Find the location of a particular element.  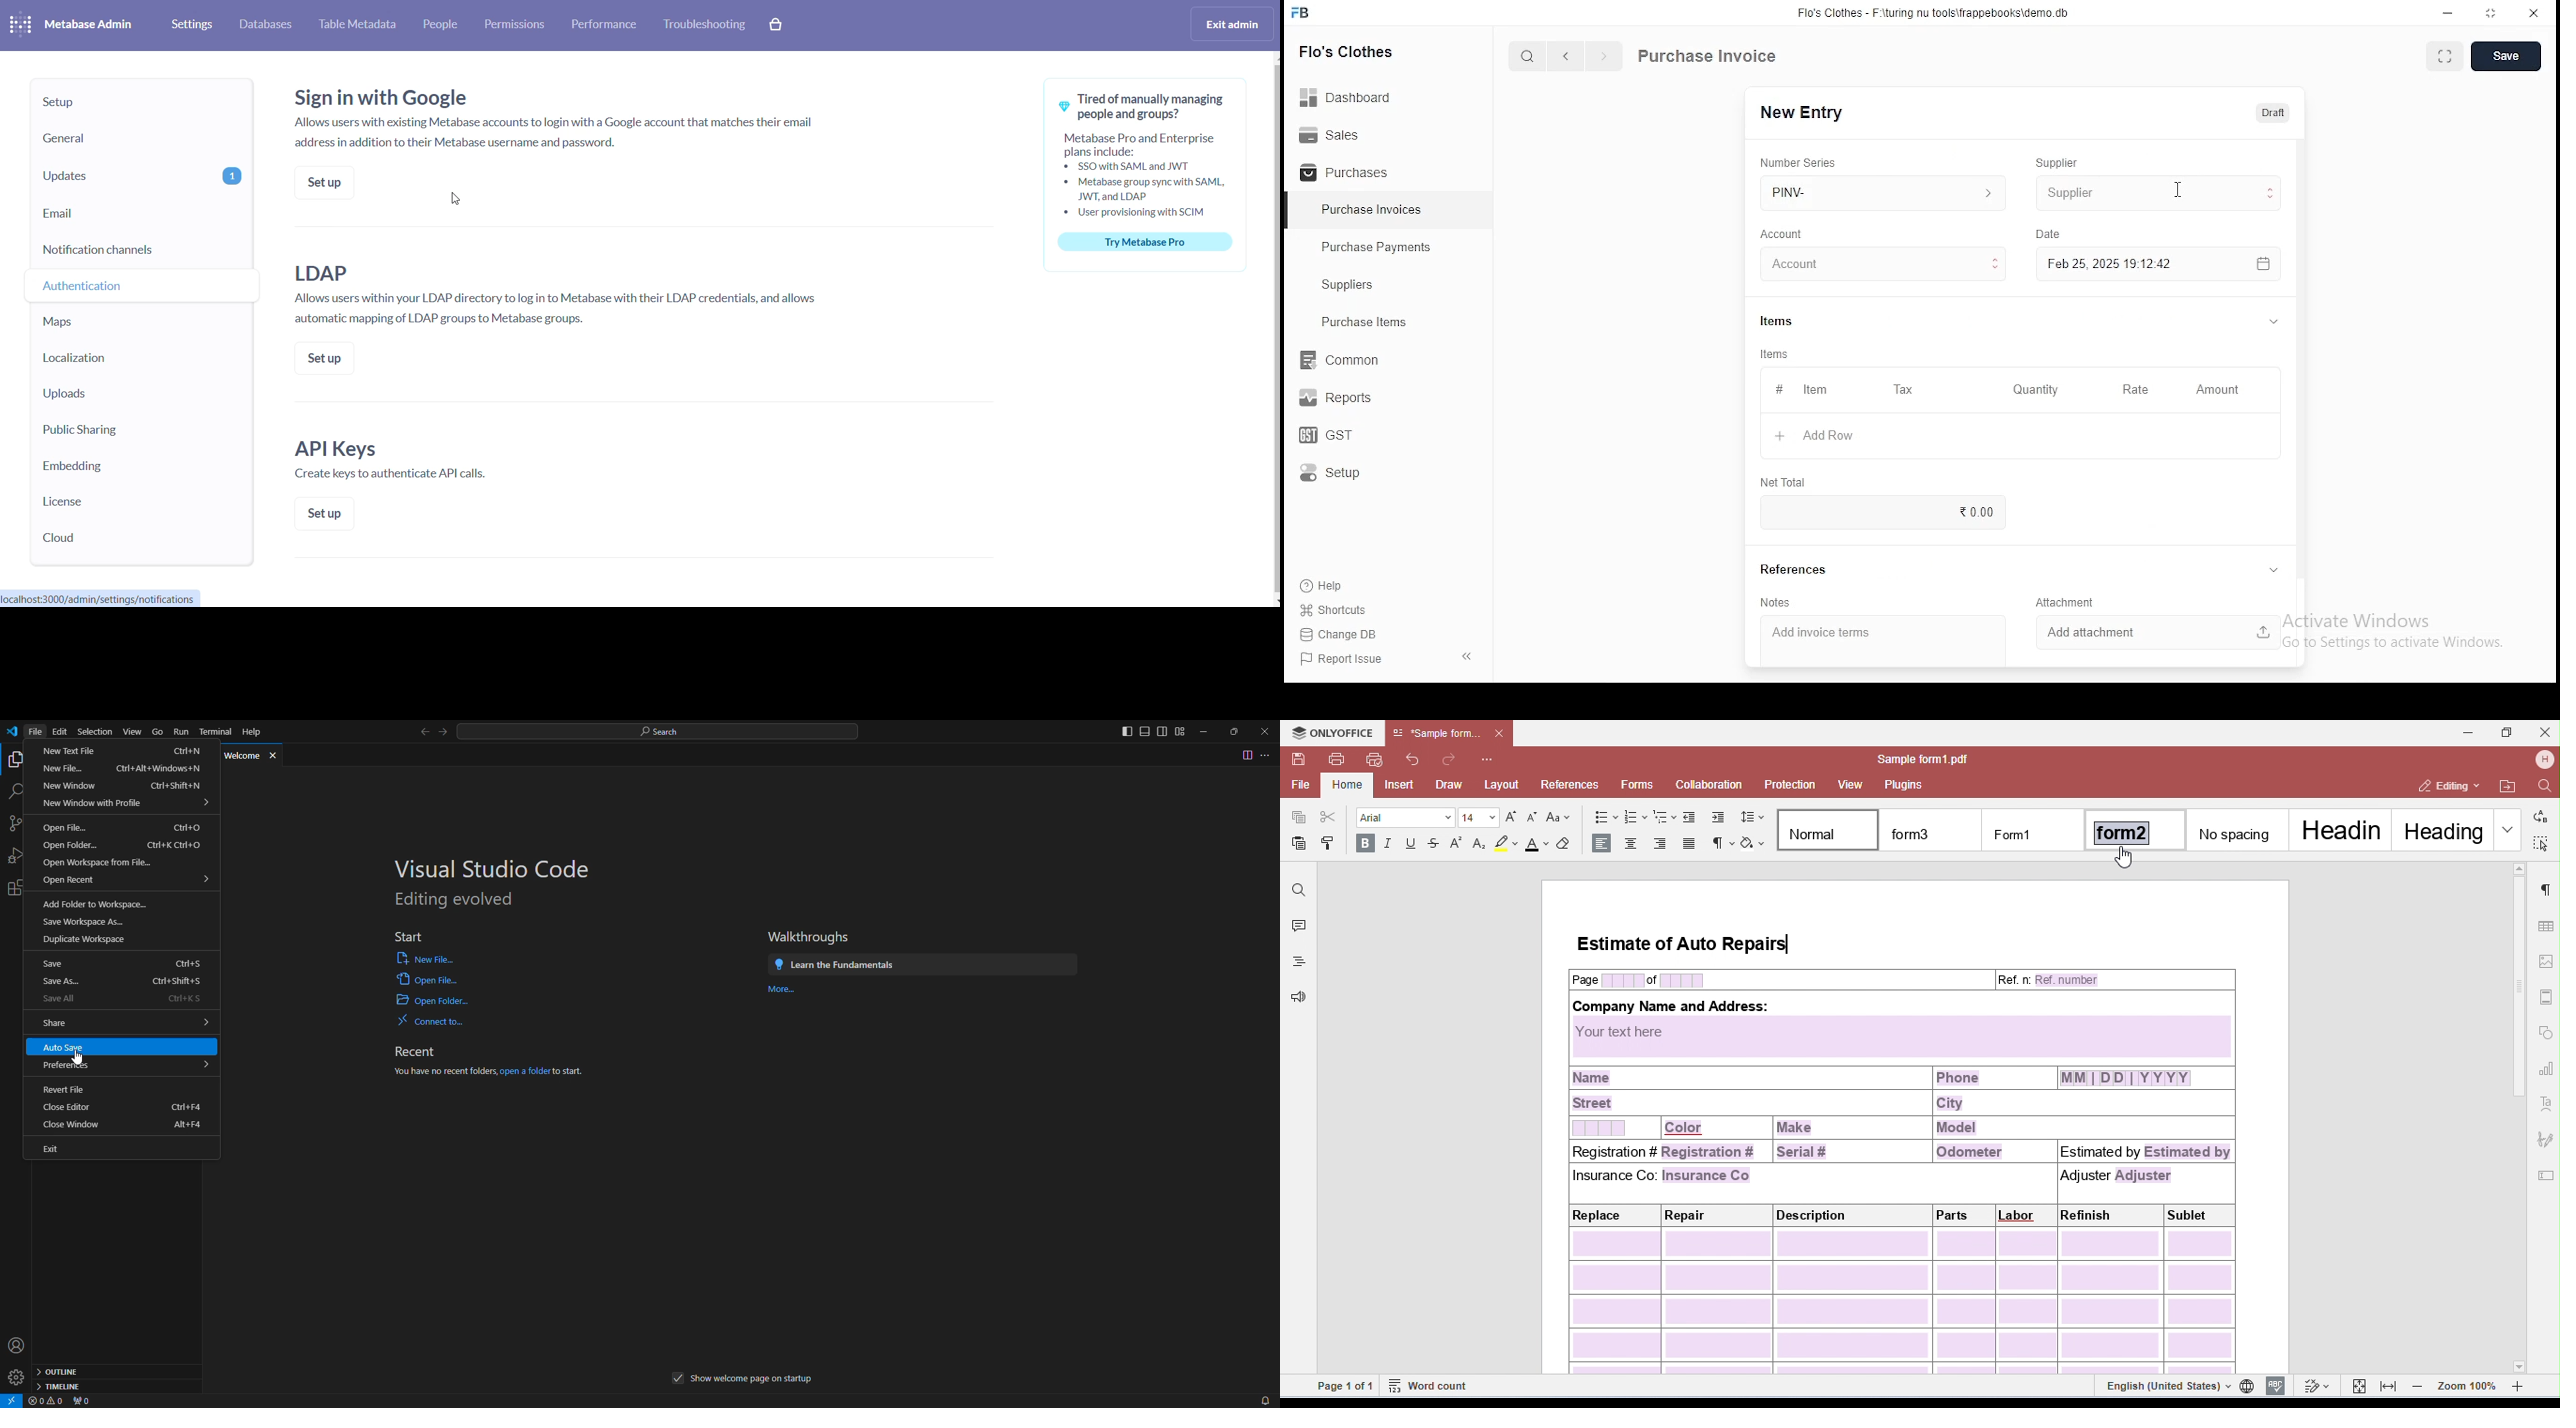

net total is located at coordinates (1782, 481).